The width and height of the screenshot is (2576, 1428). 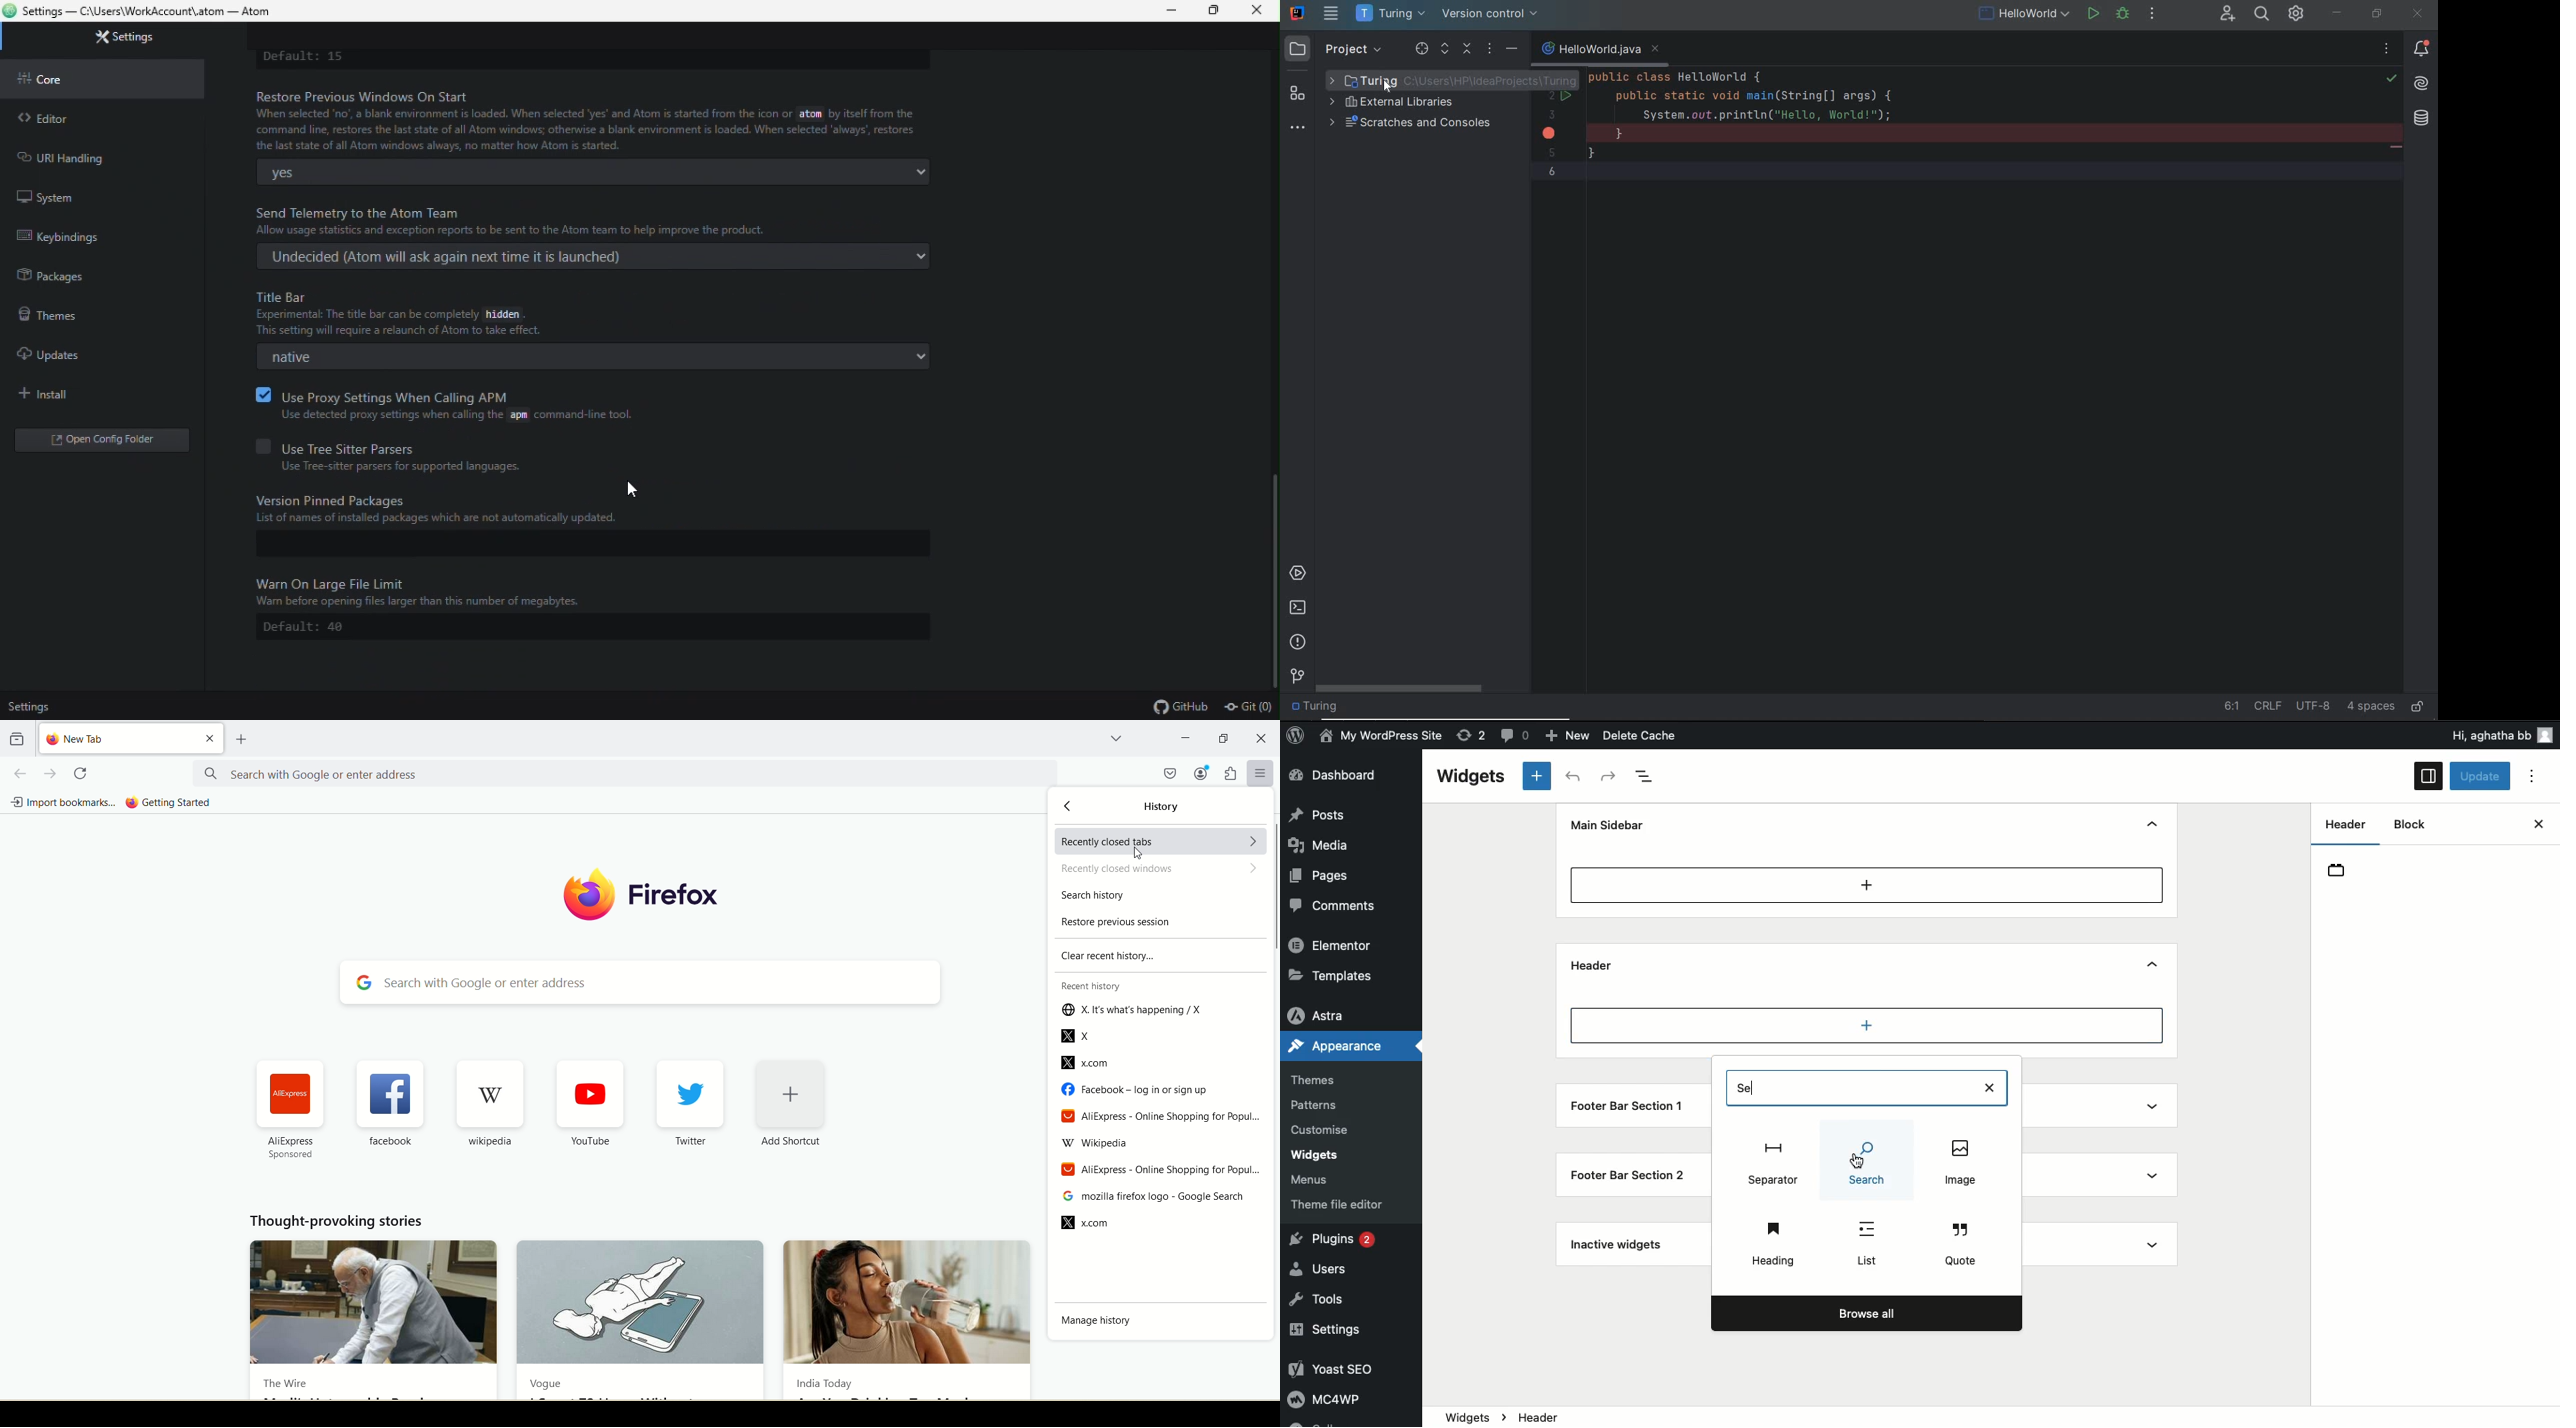 I want to click on close, so click(x=210, y=737).